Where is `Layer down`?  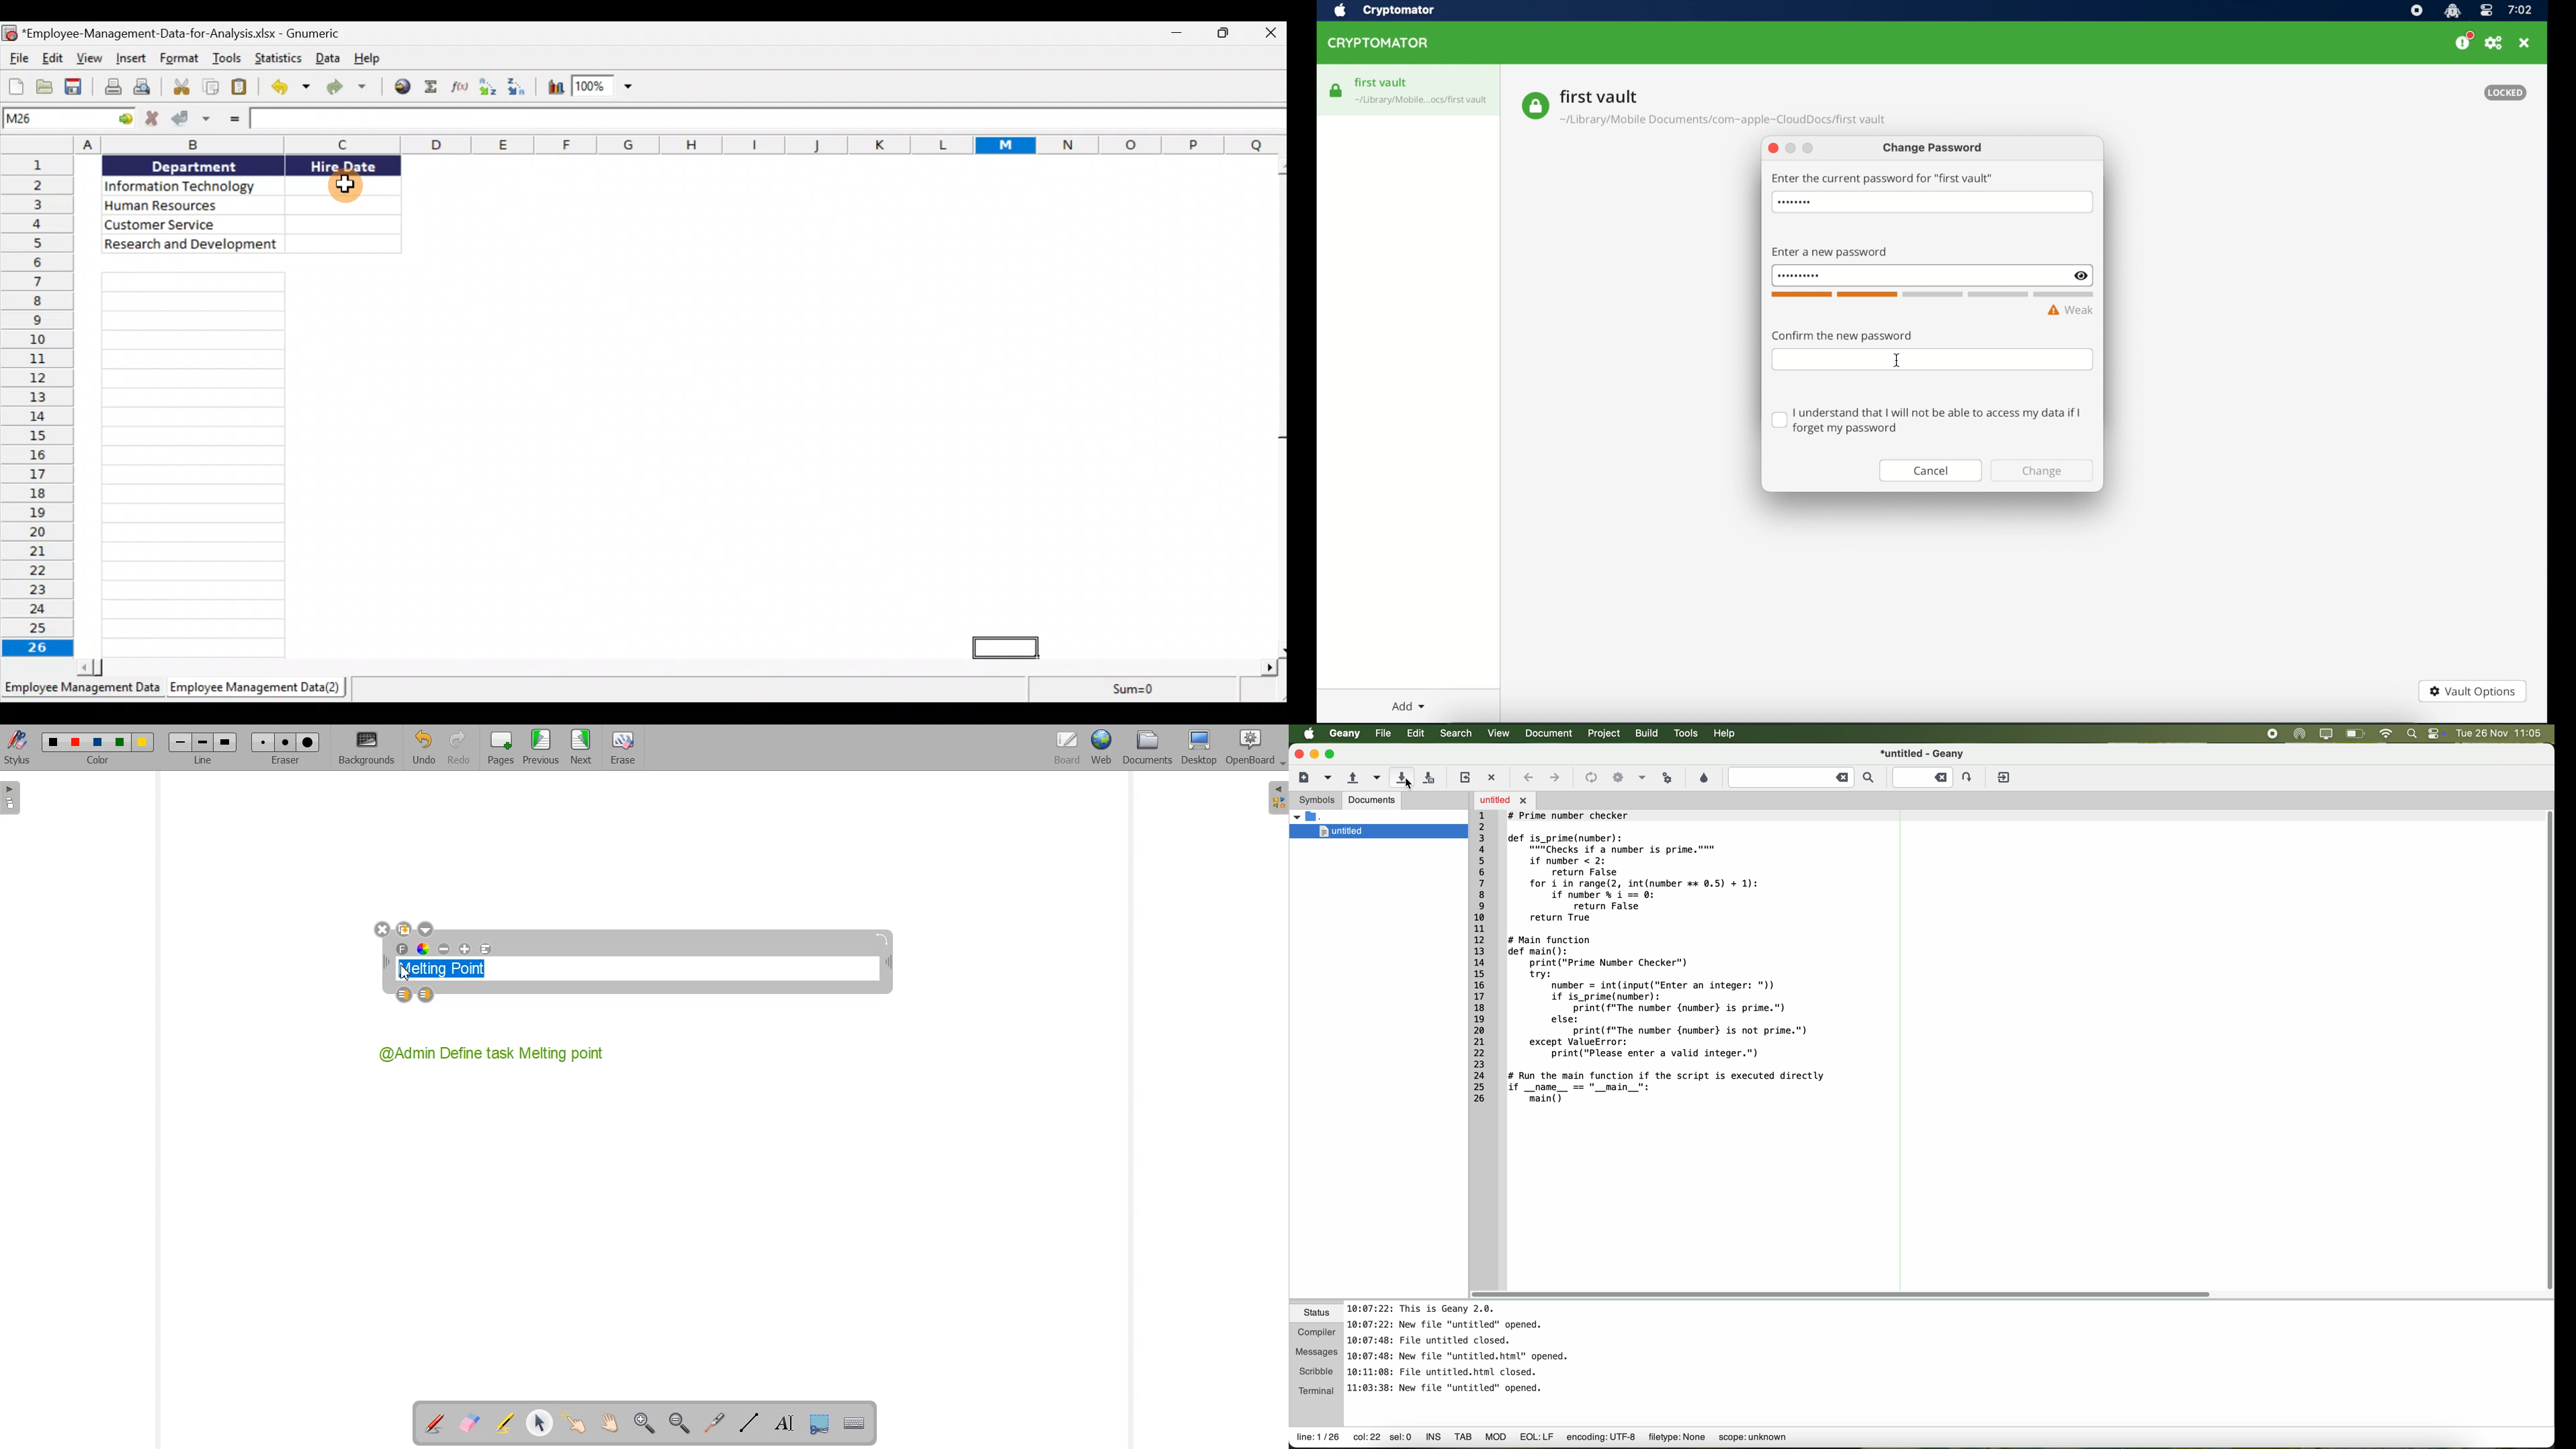
Layer down is located at coordinates (427, 995).